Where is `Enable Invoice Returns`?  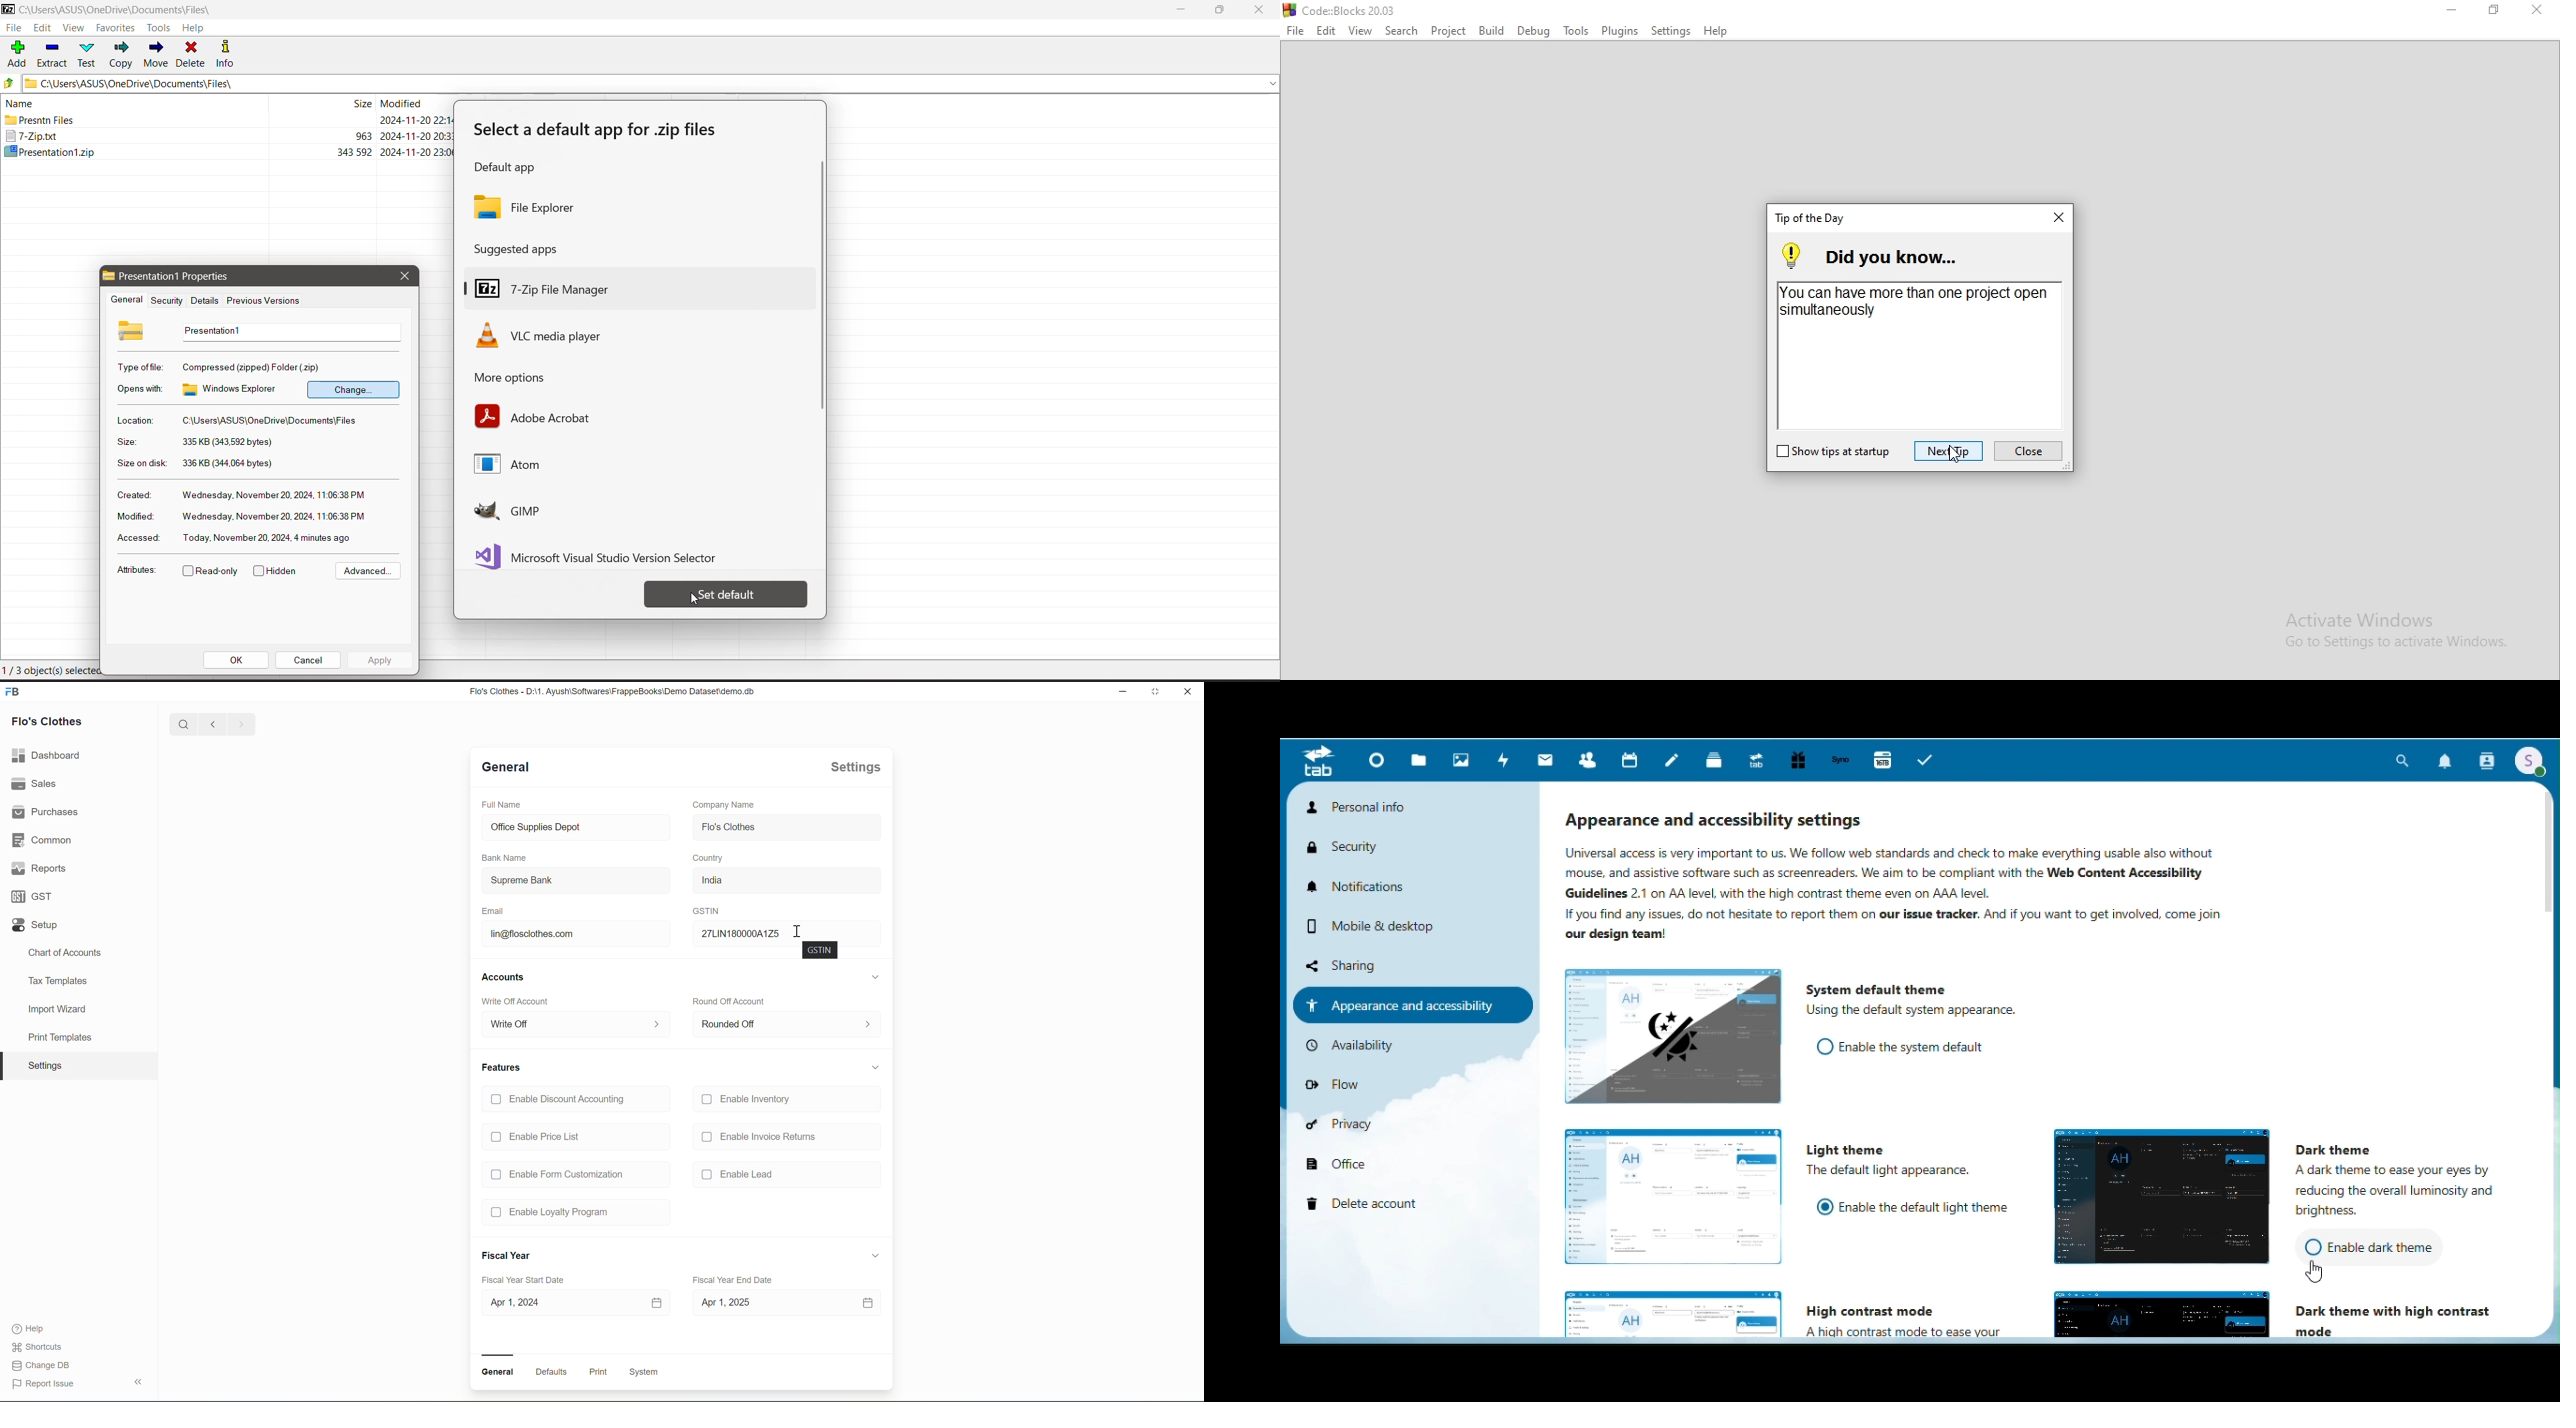 Enable Invoice Returns is located at coordinates (759, 1137).